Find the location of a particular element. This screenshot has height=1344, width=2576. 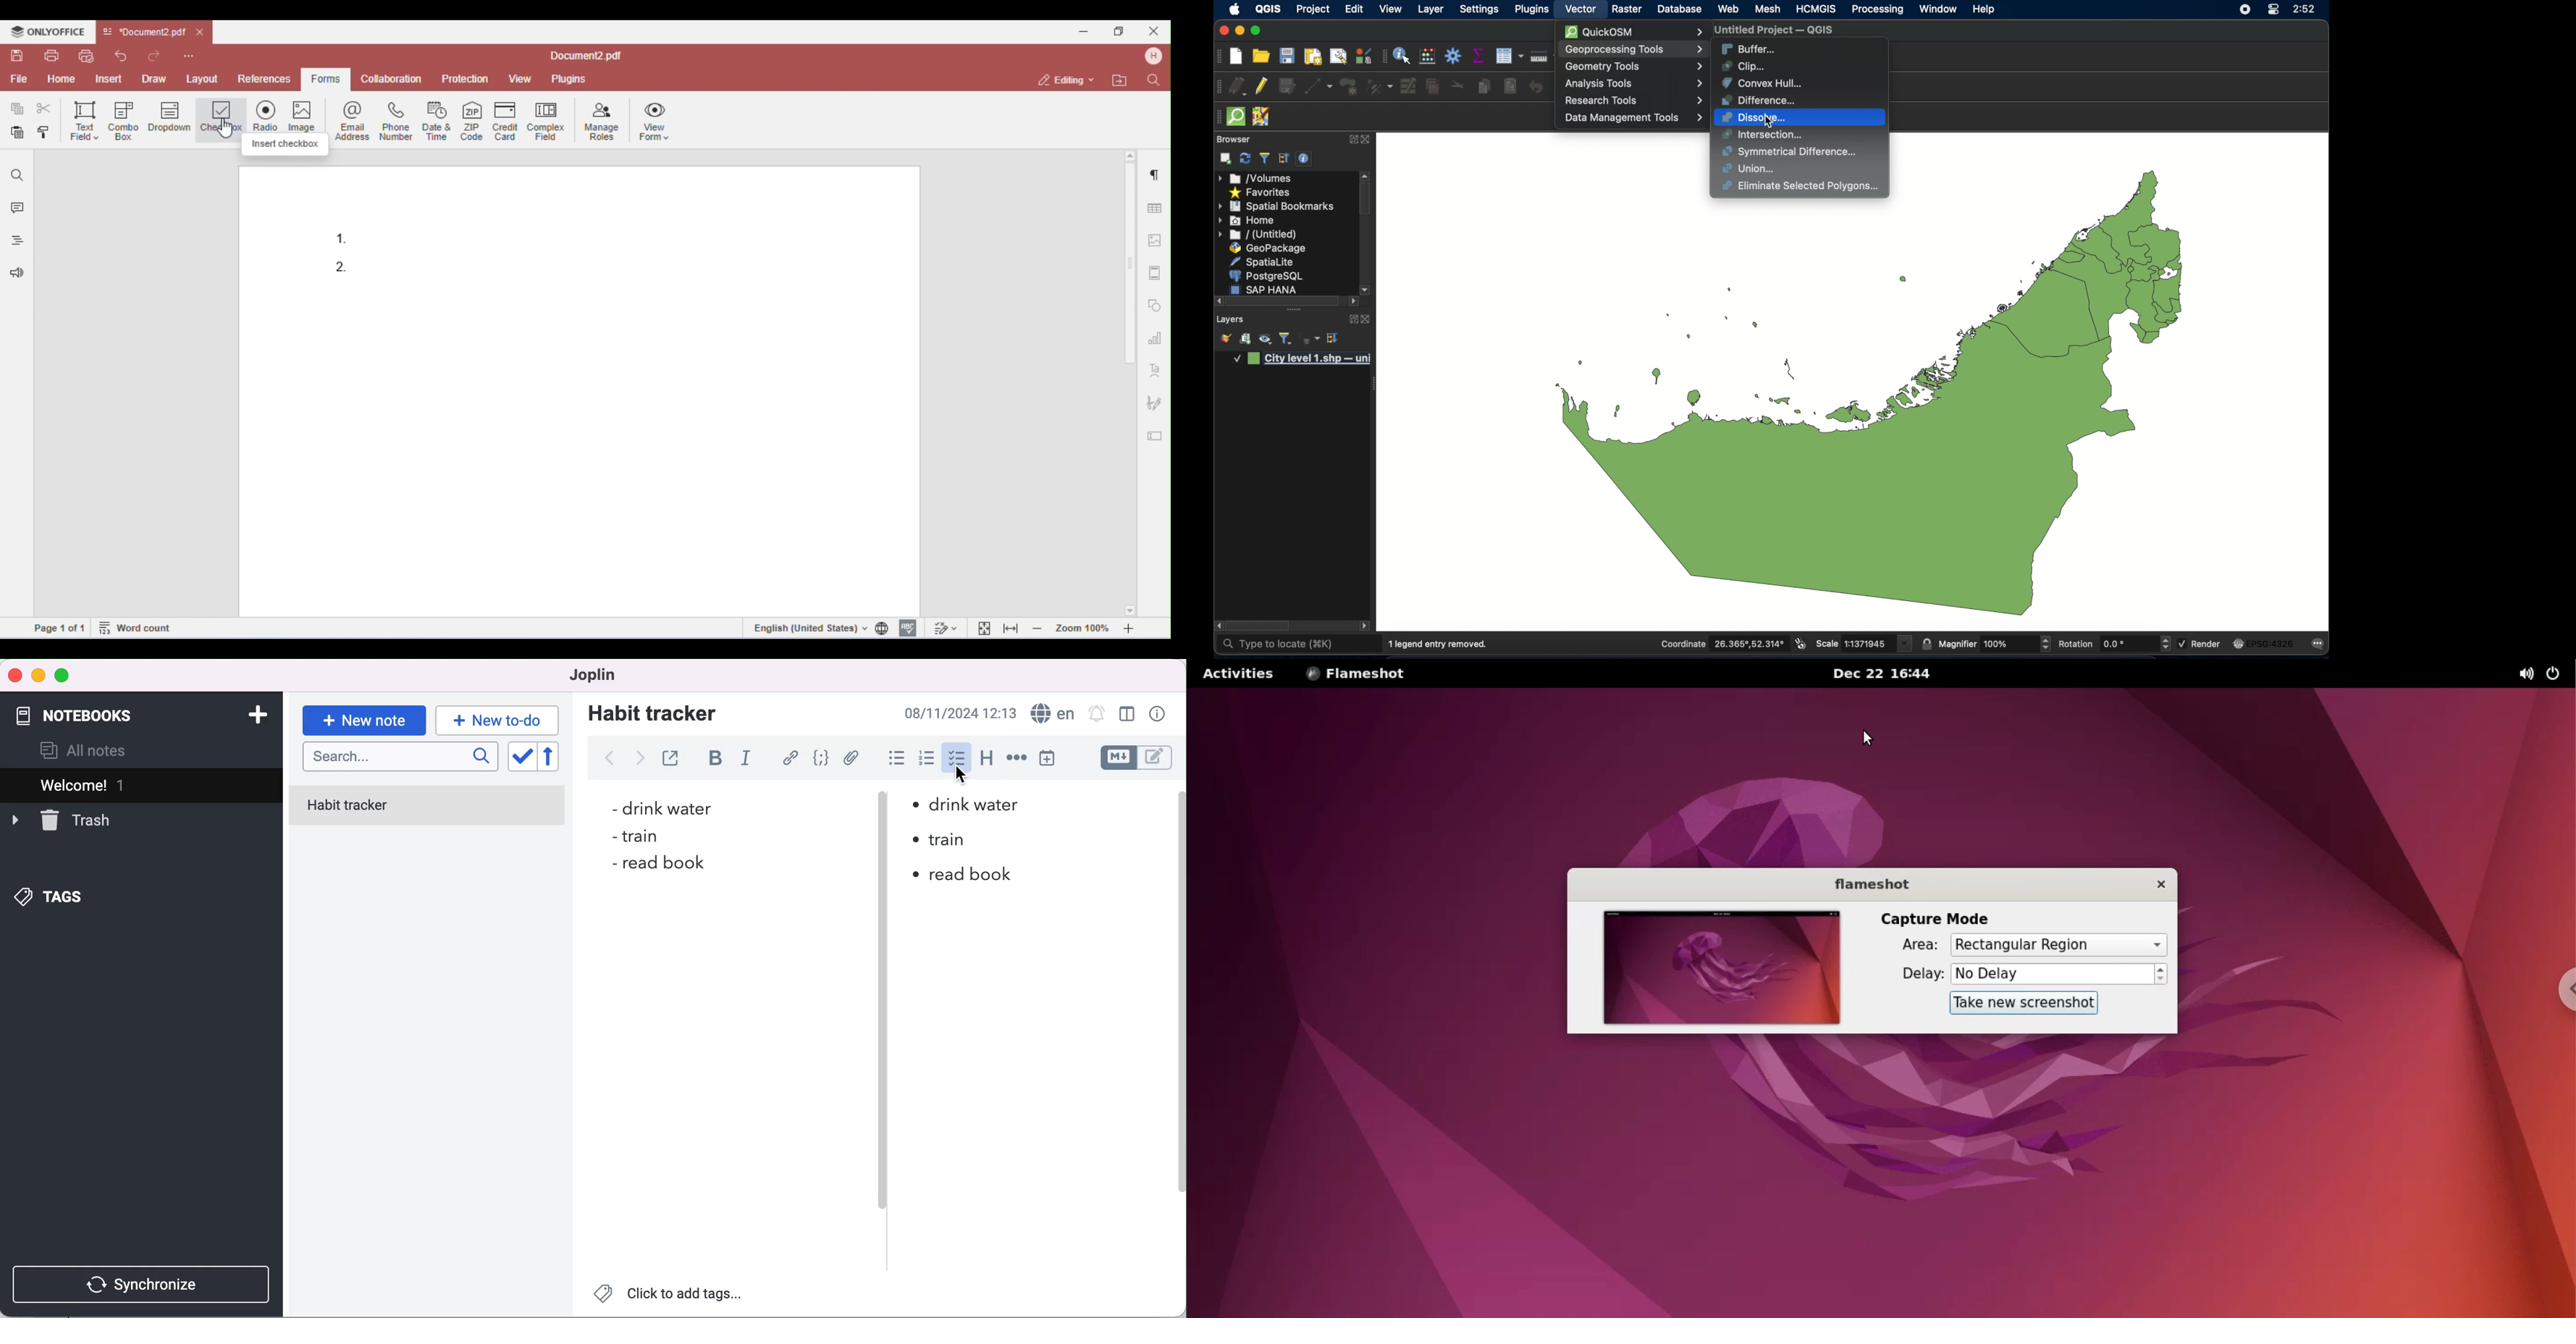

cursor is located at coordinates (963, 778).